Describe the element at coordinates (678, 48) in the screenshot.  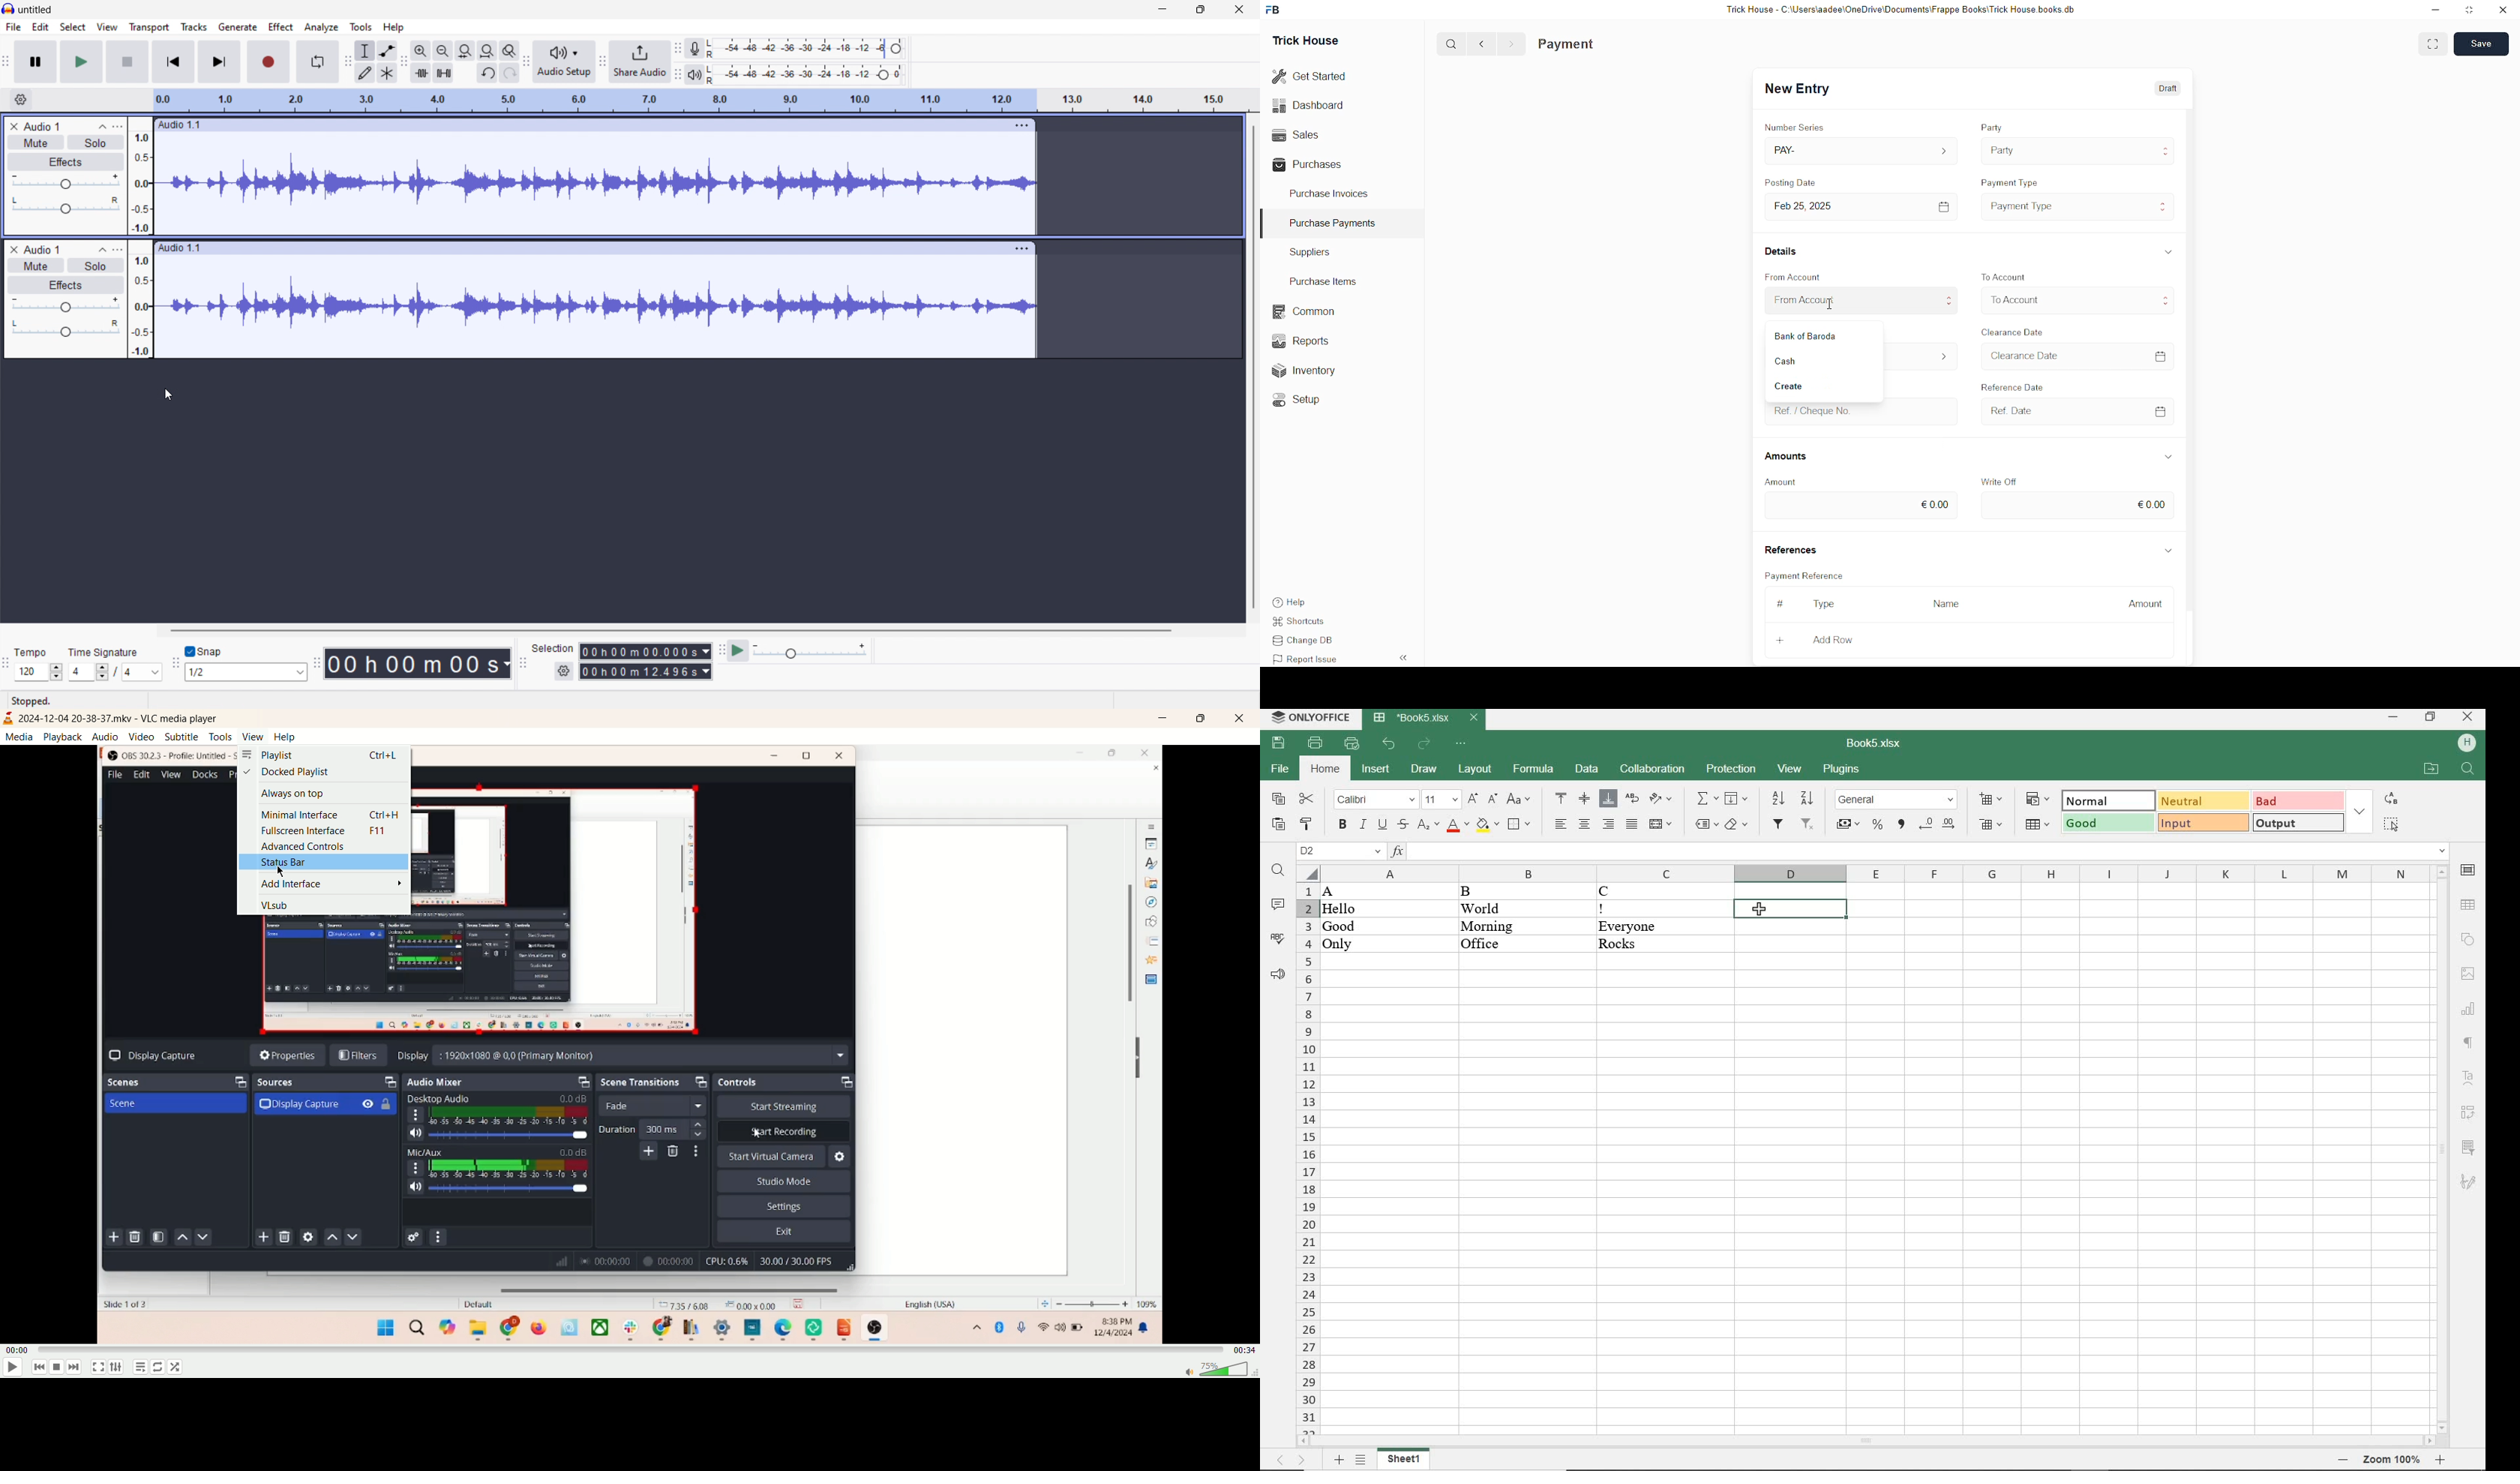
I see `recording meter toolbar` at that location.